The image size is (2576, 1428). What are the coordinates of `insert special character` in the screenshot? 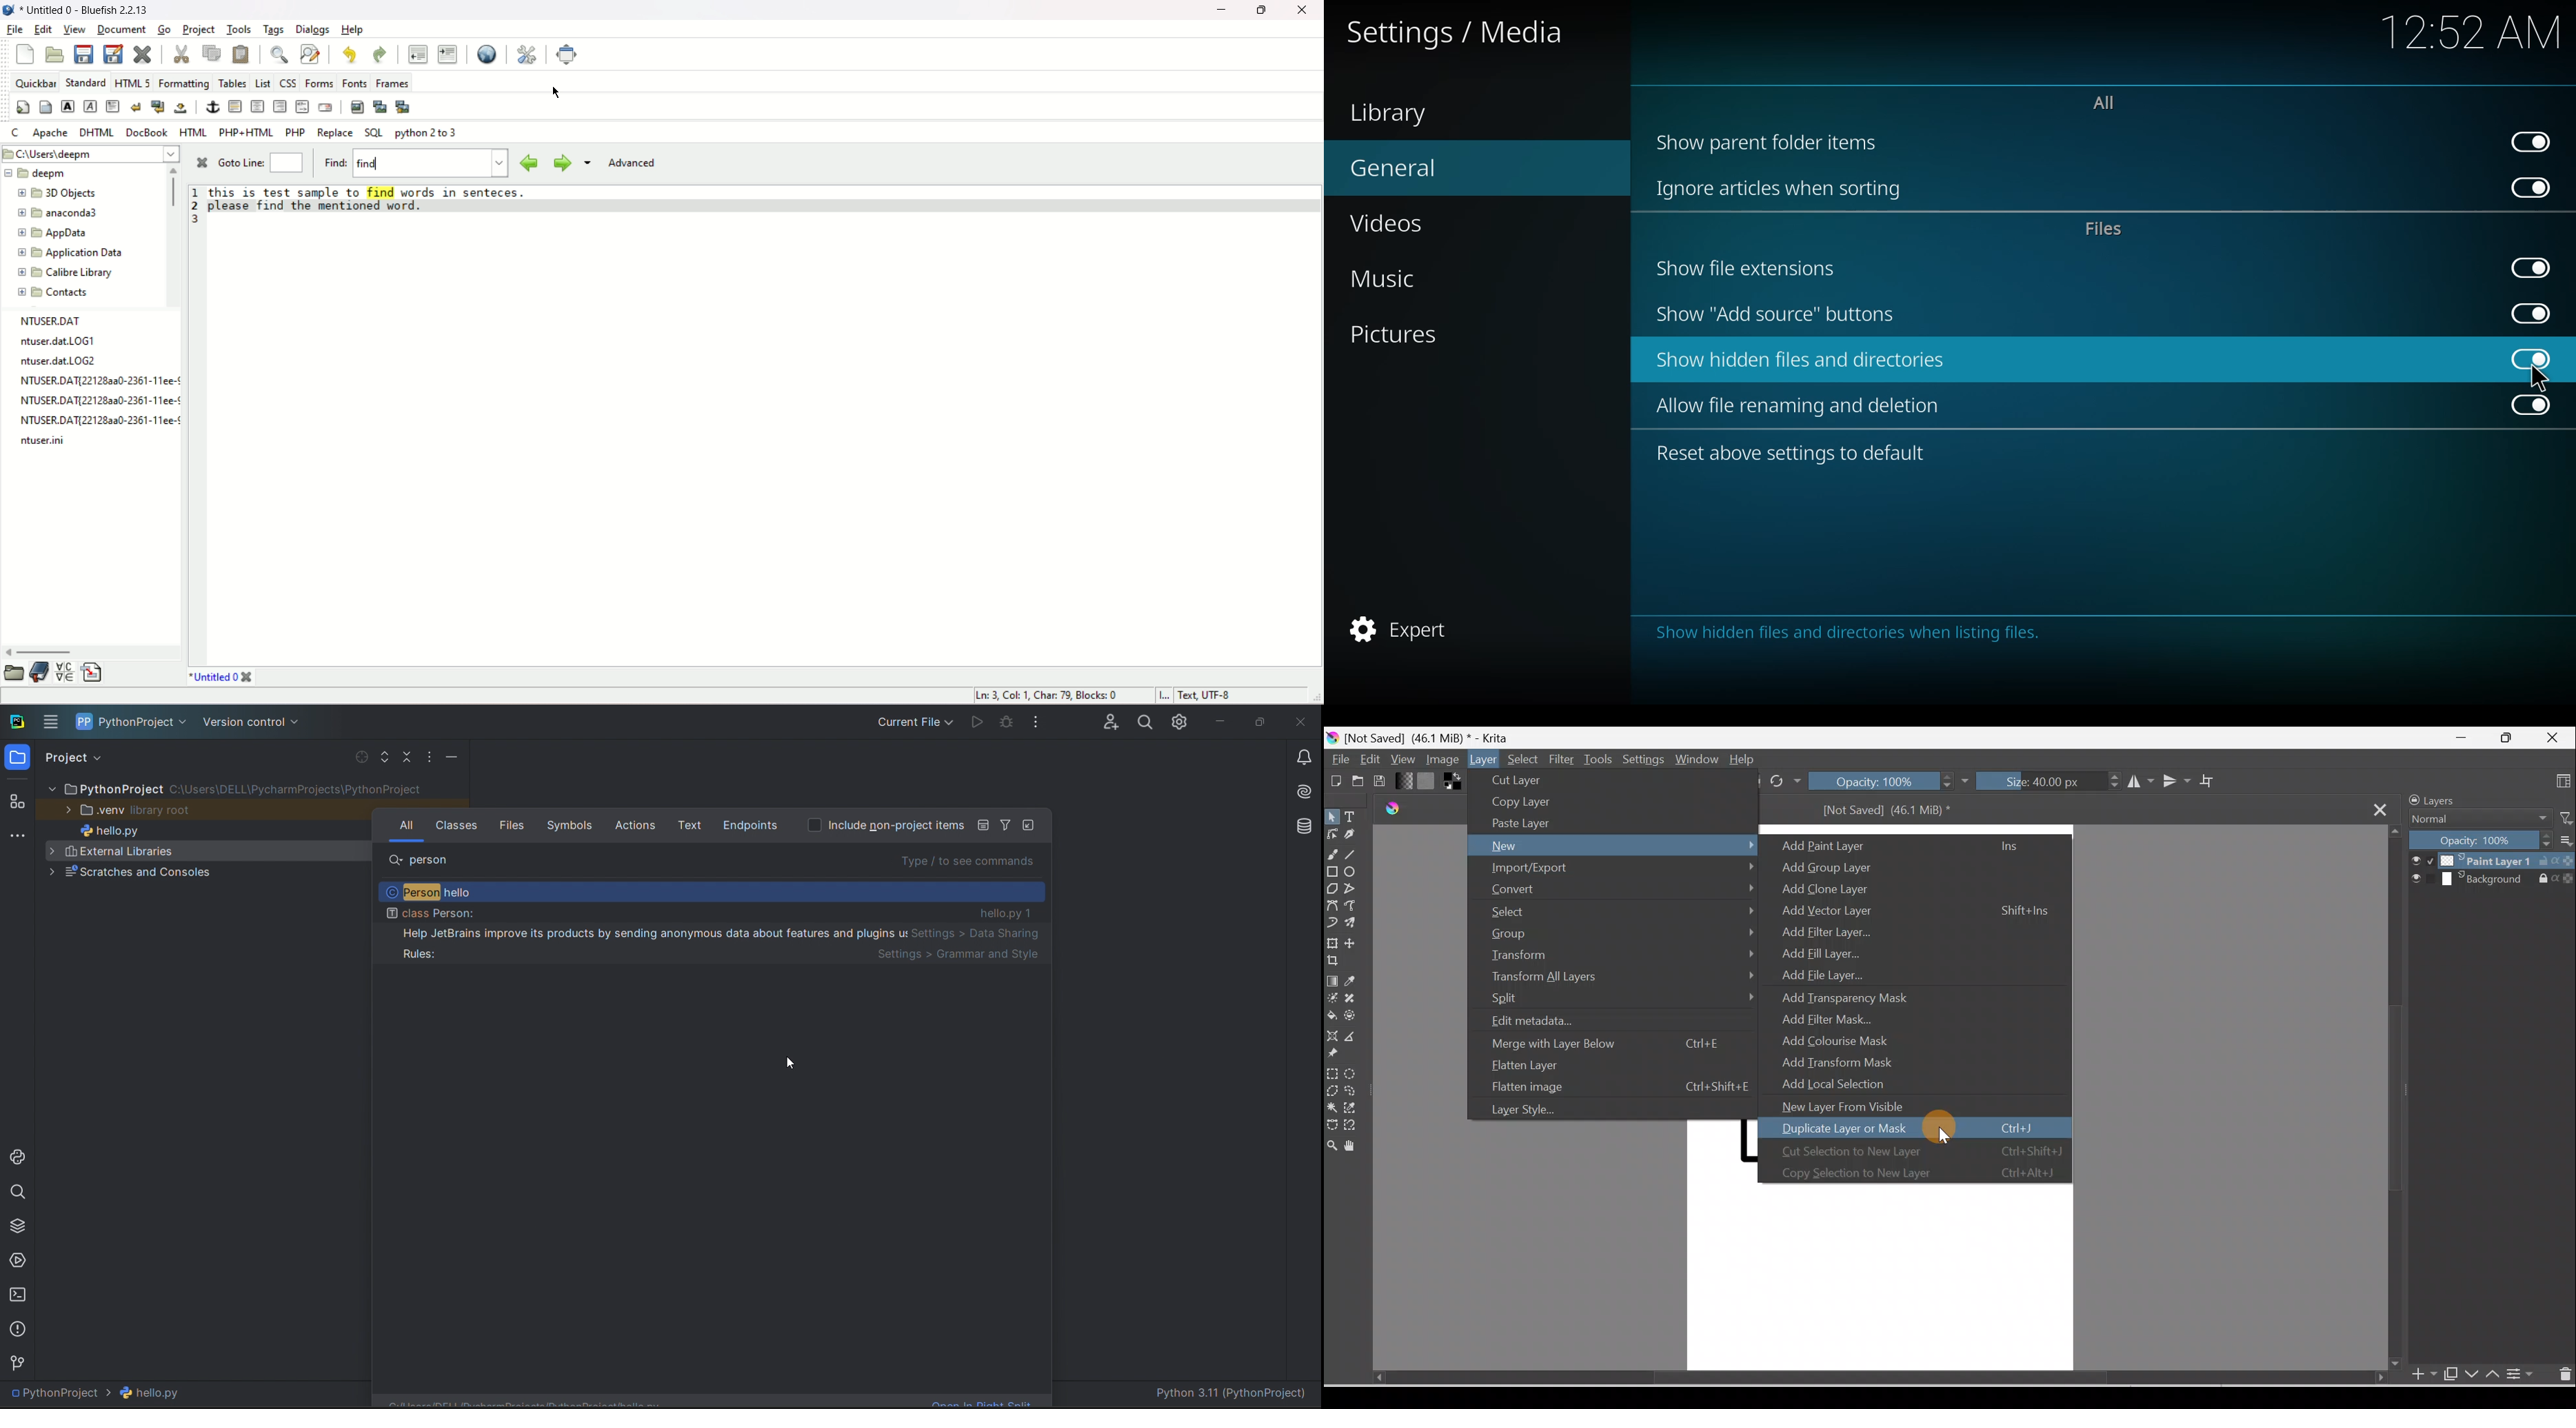 It's located at (67, 673).